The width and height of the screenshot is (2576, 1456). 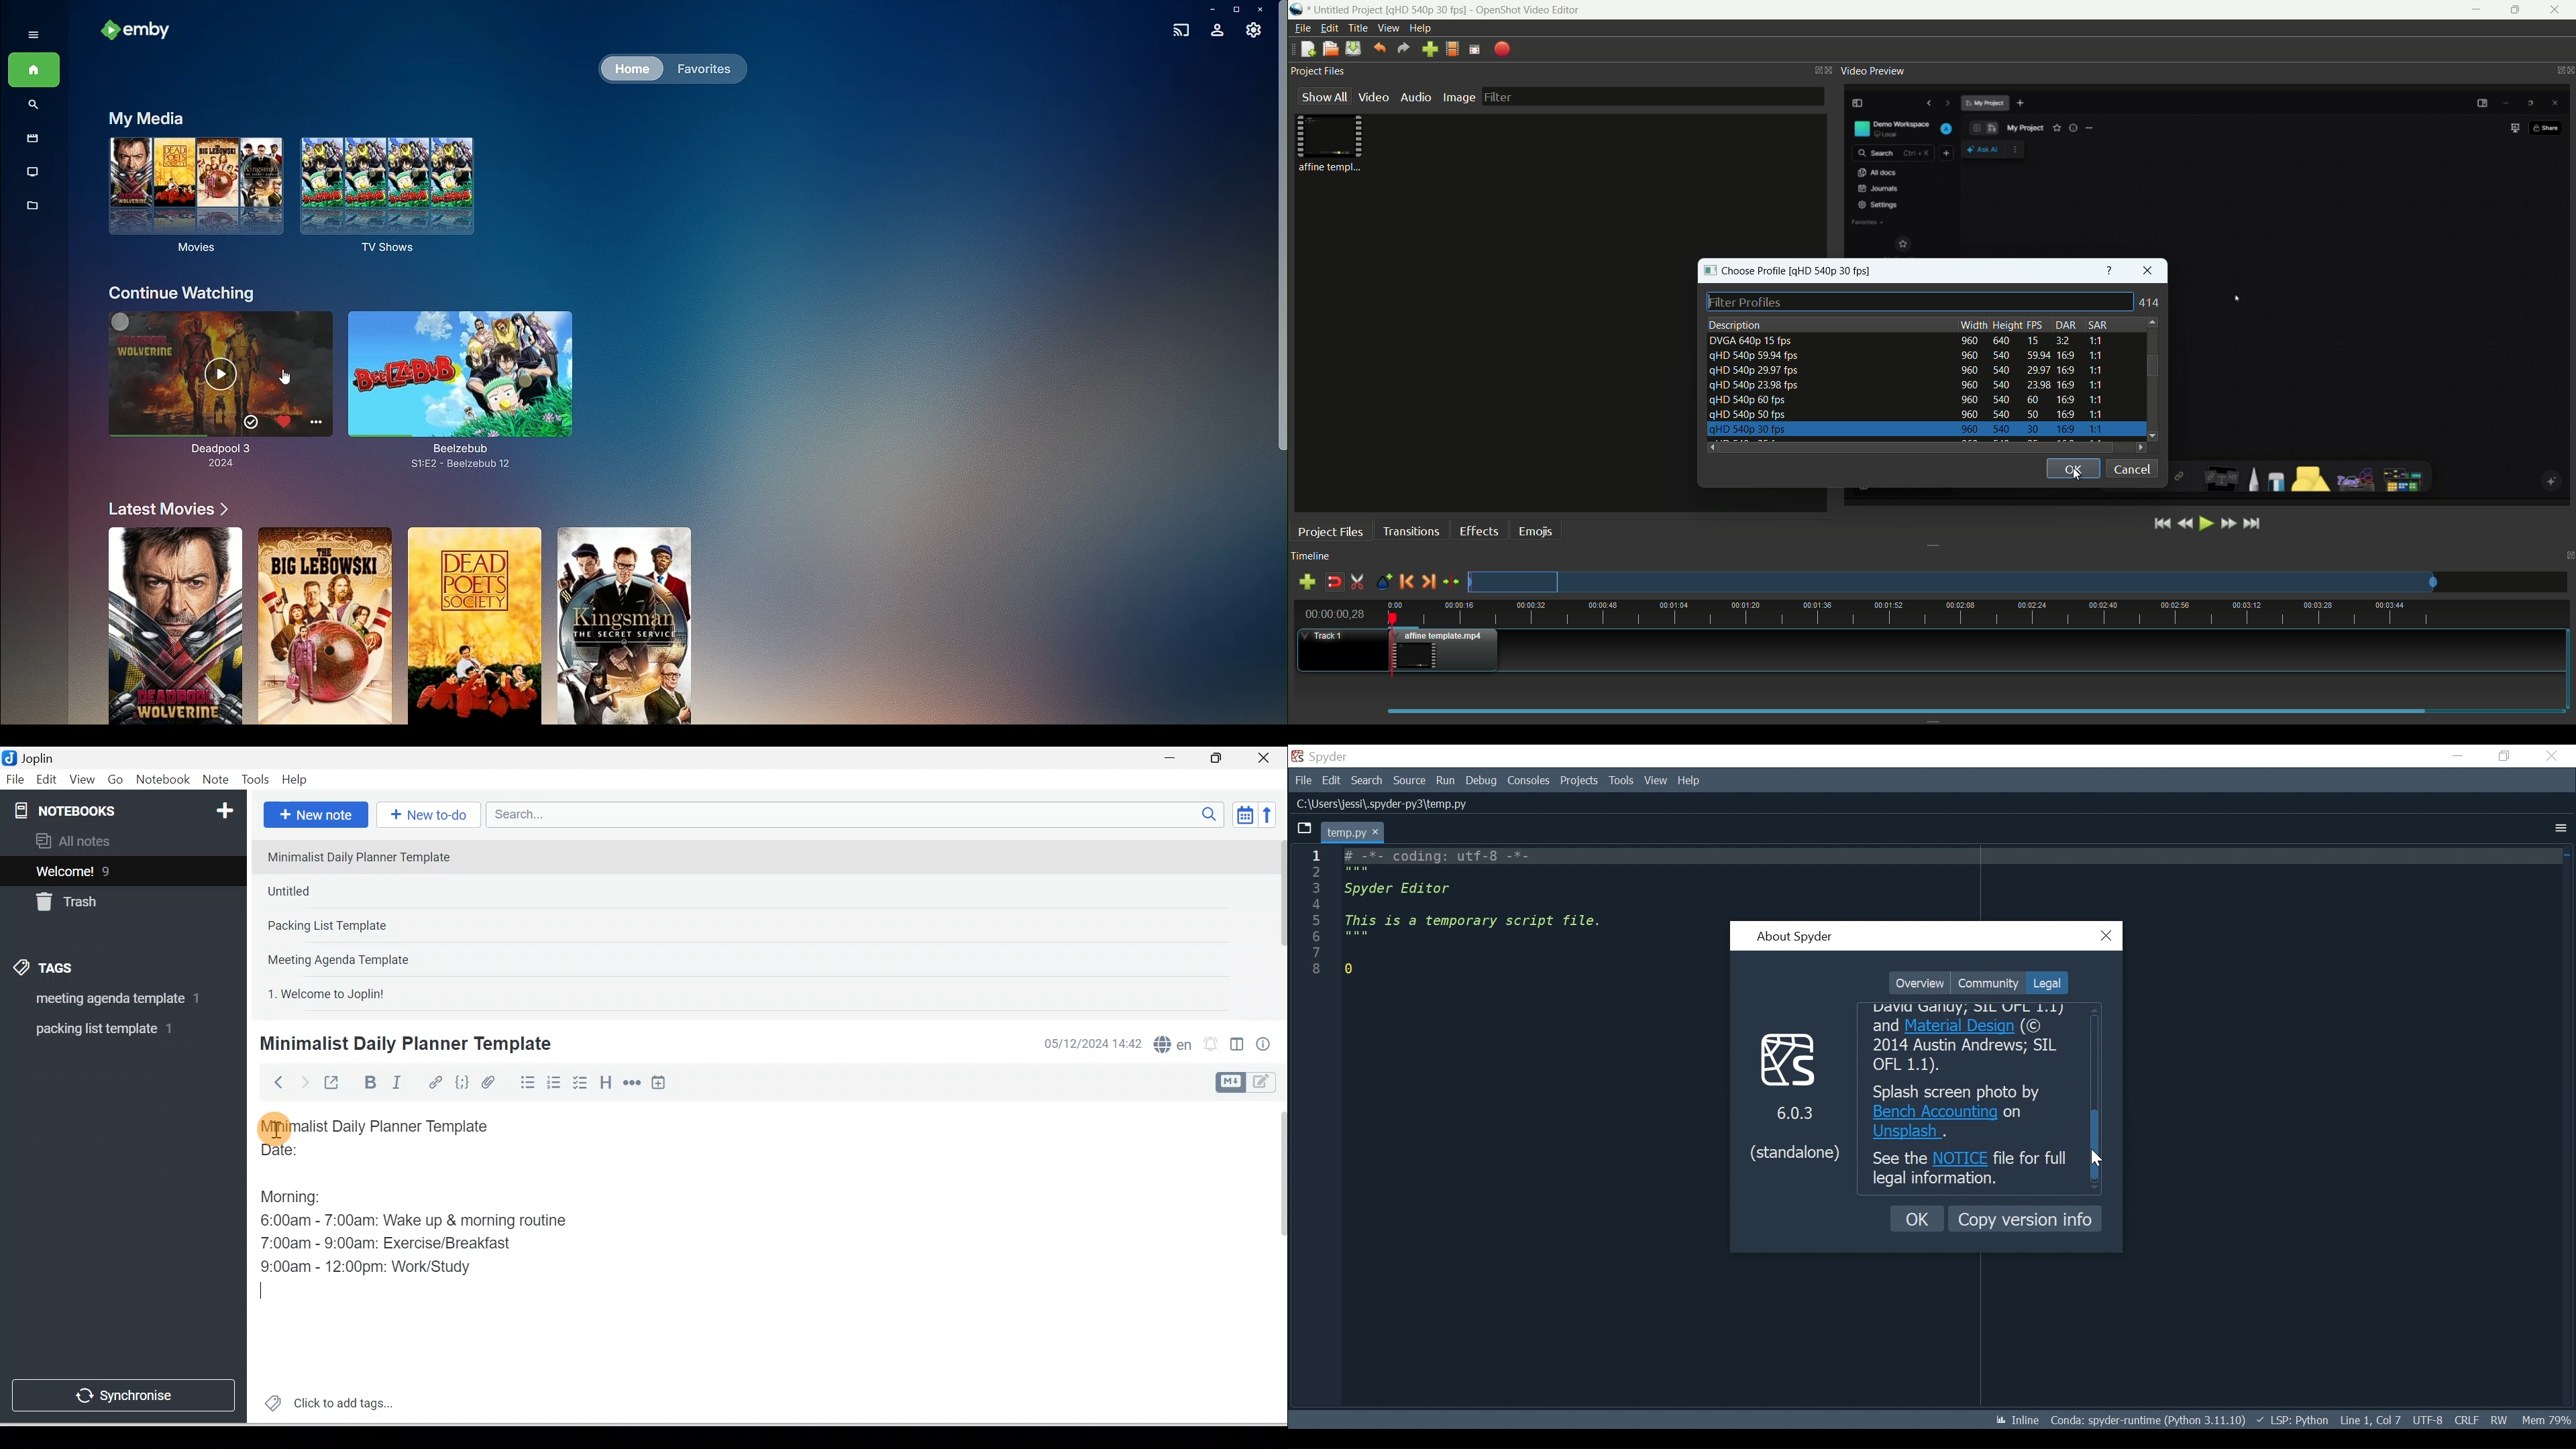 I want to click on profile-3, so click(x=1905, y=372).